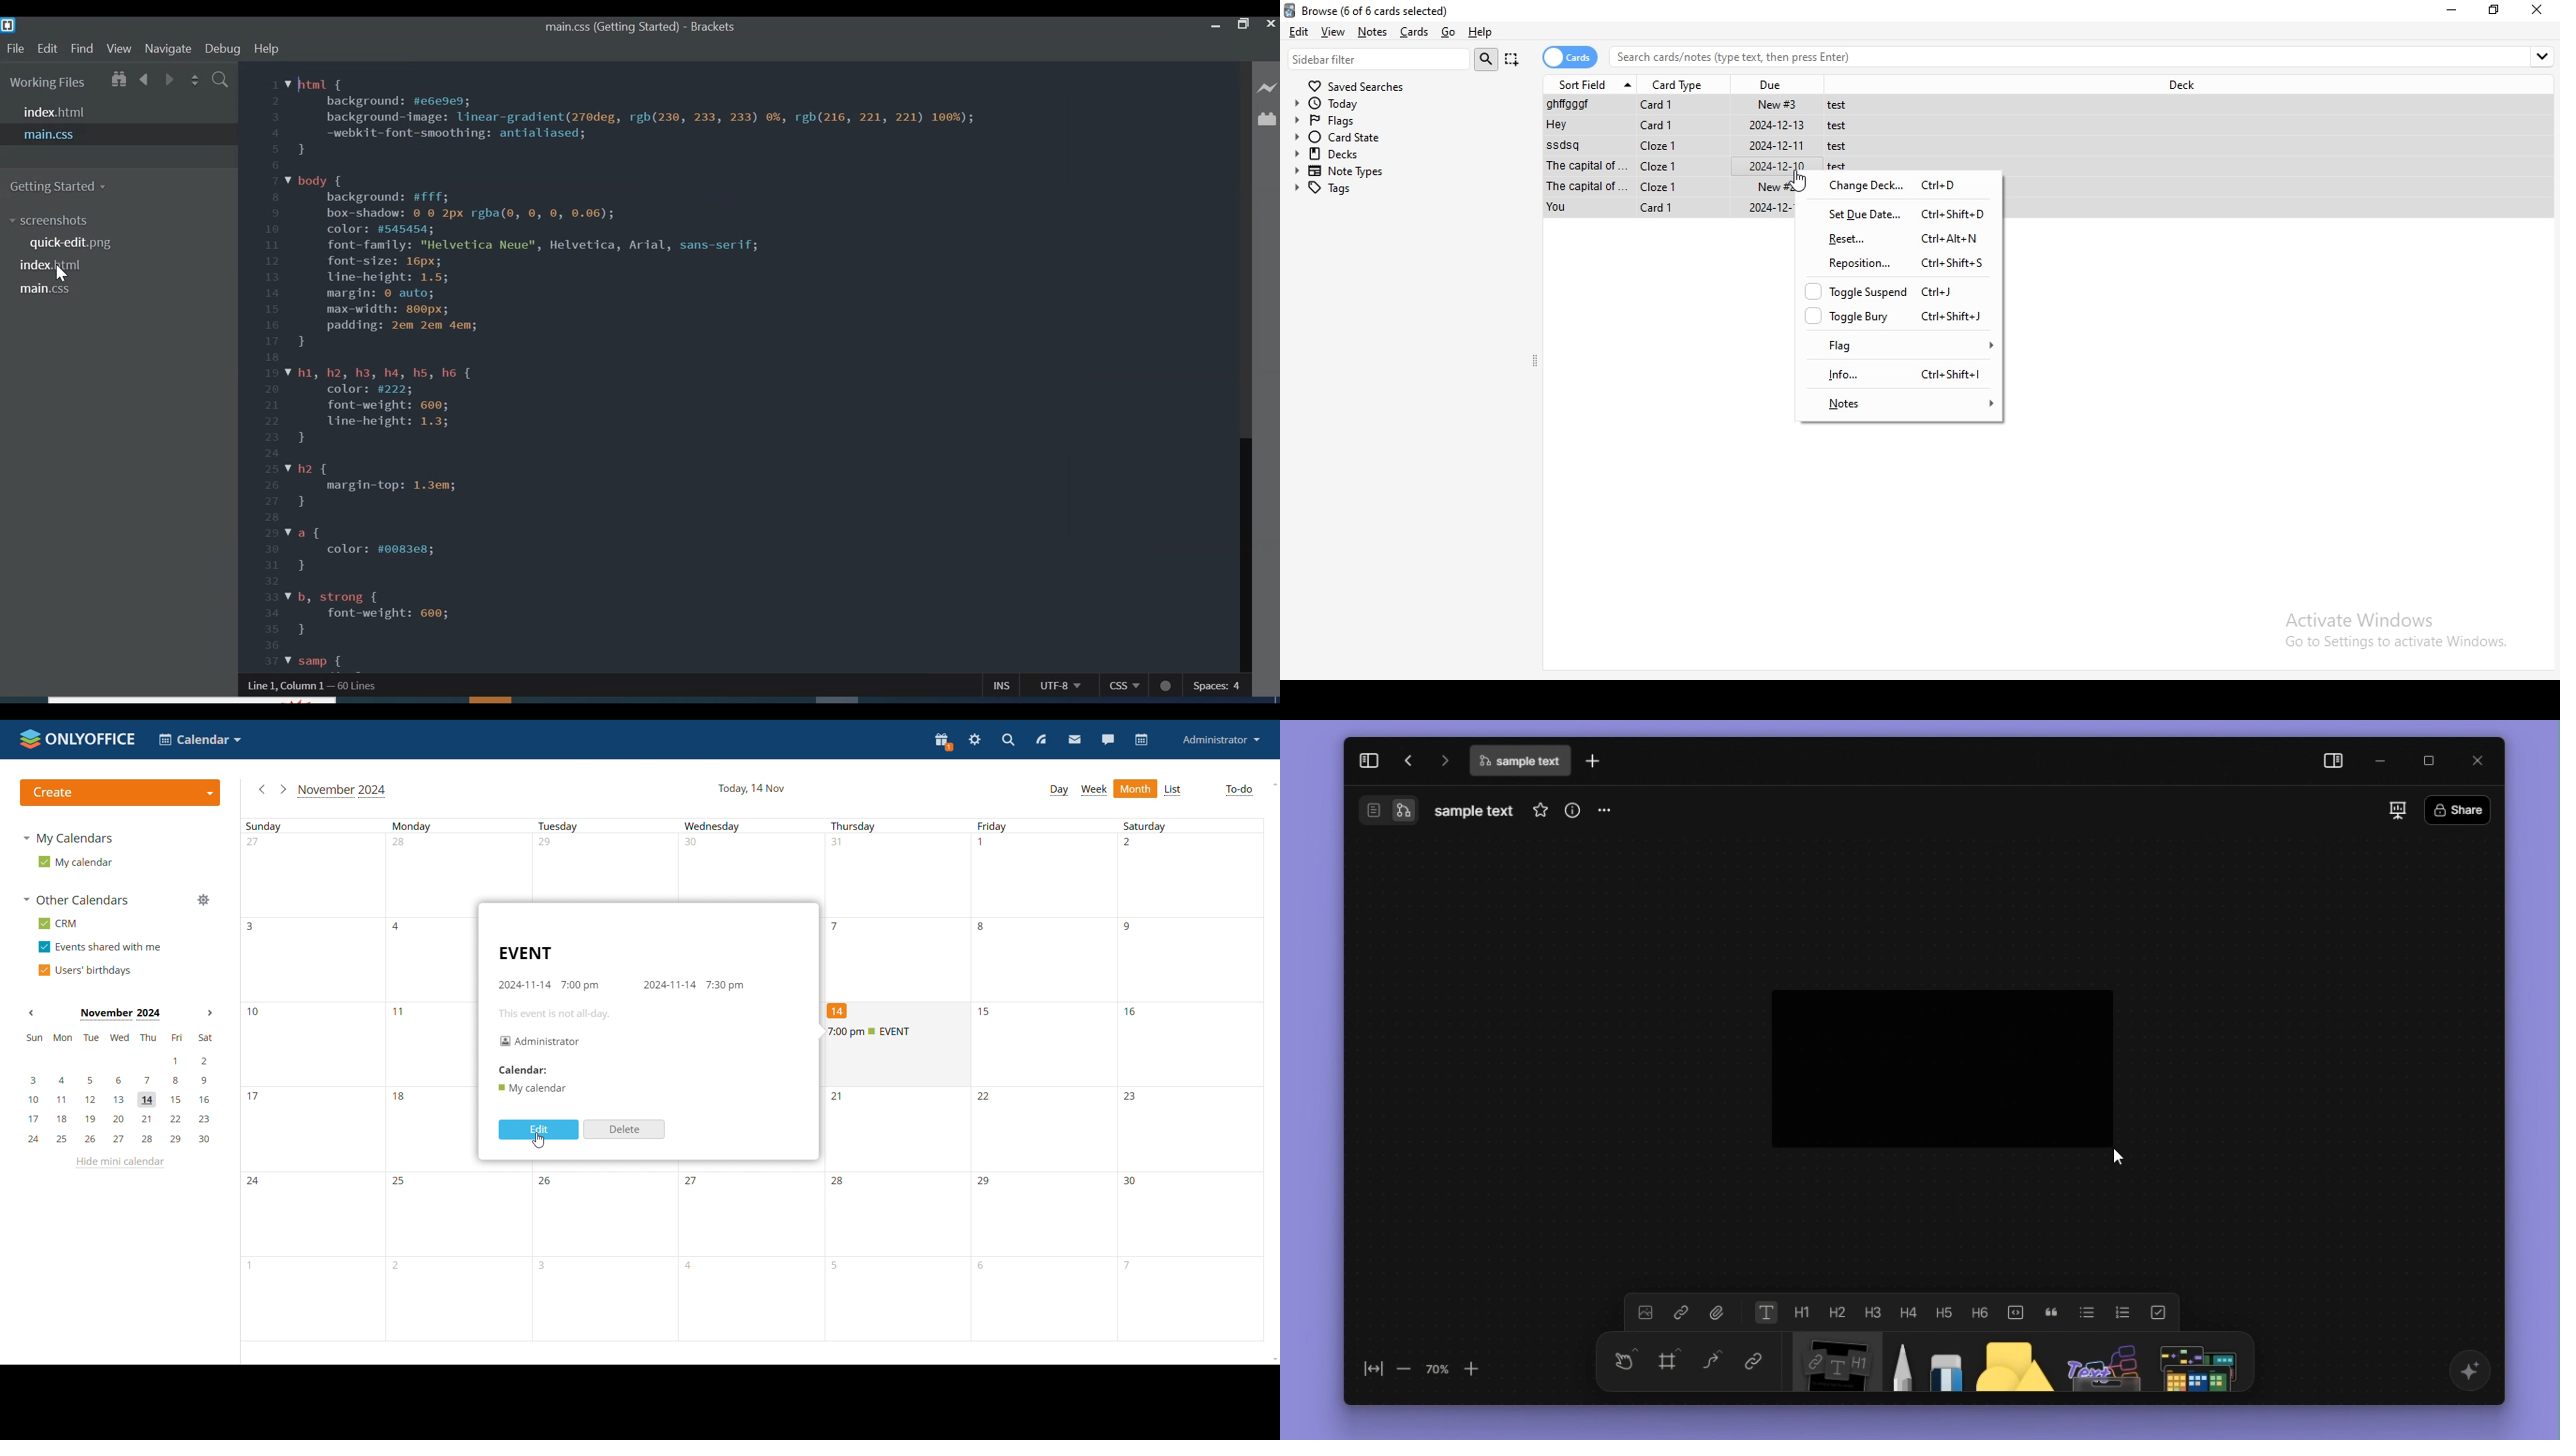 This screenshot has width=2576, height=1456. Describe the element at coordinates (119, 793) in the screenshot. I see `create` at that location.